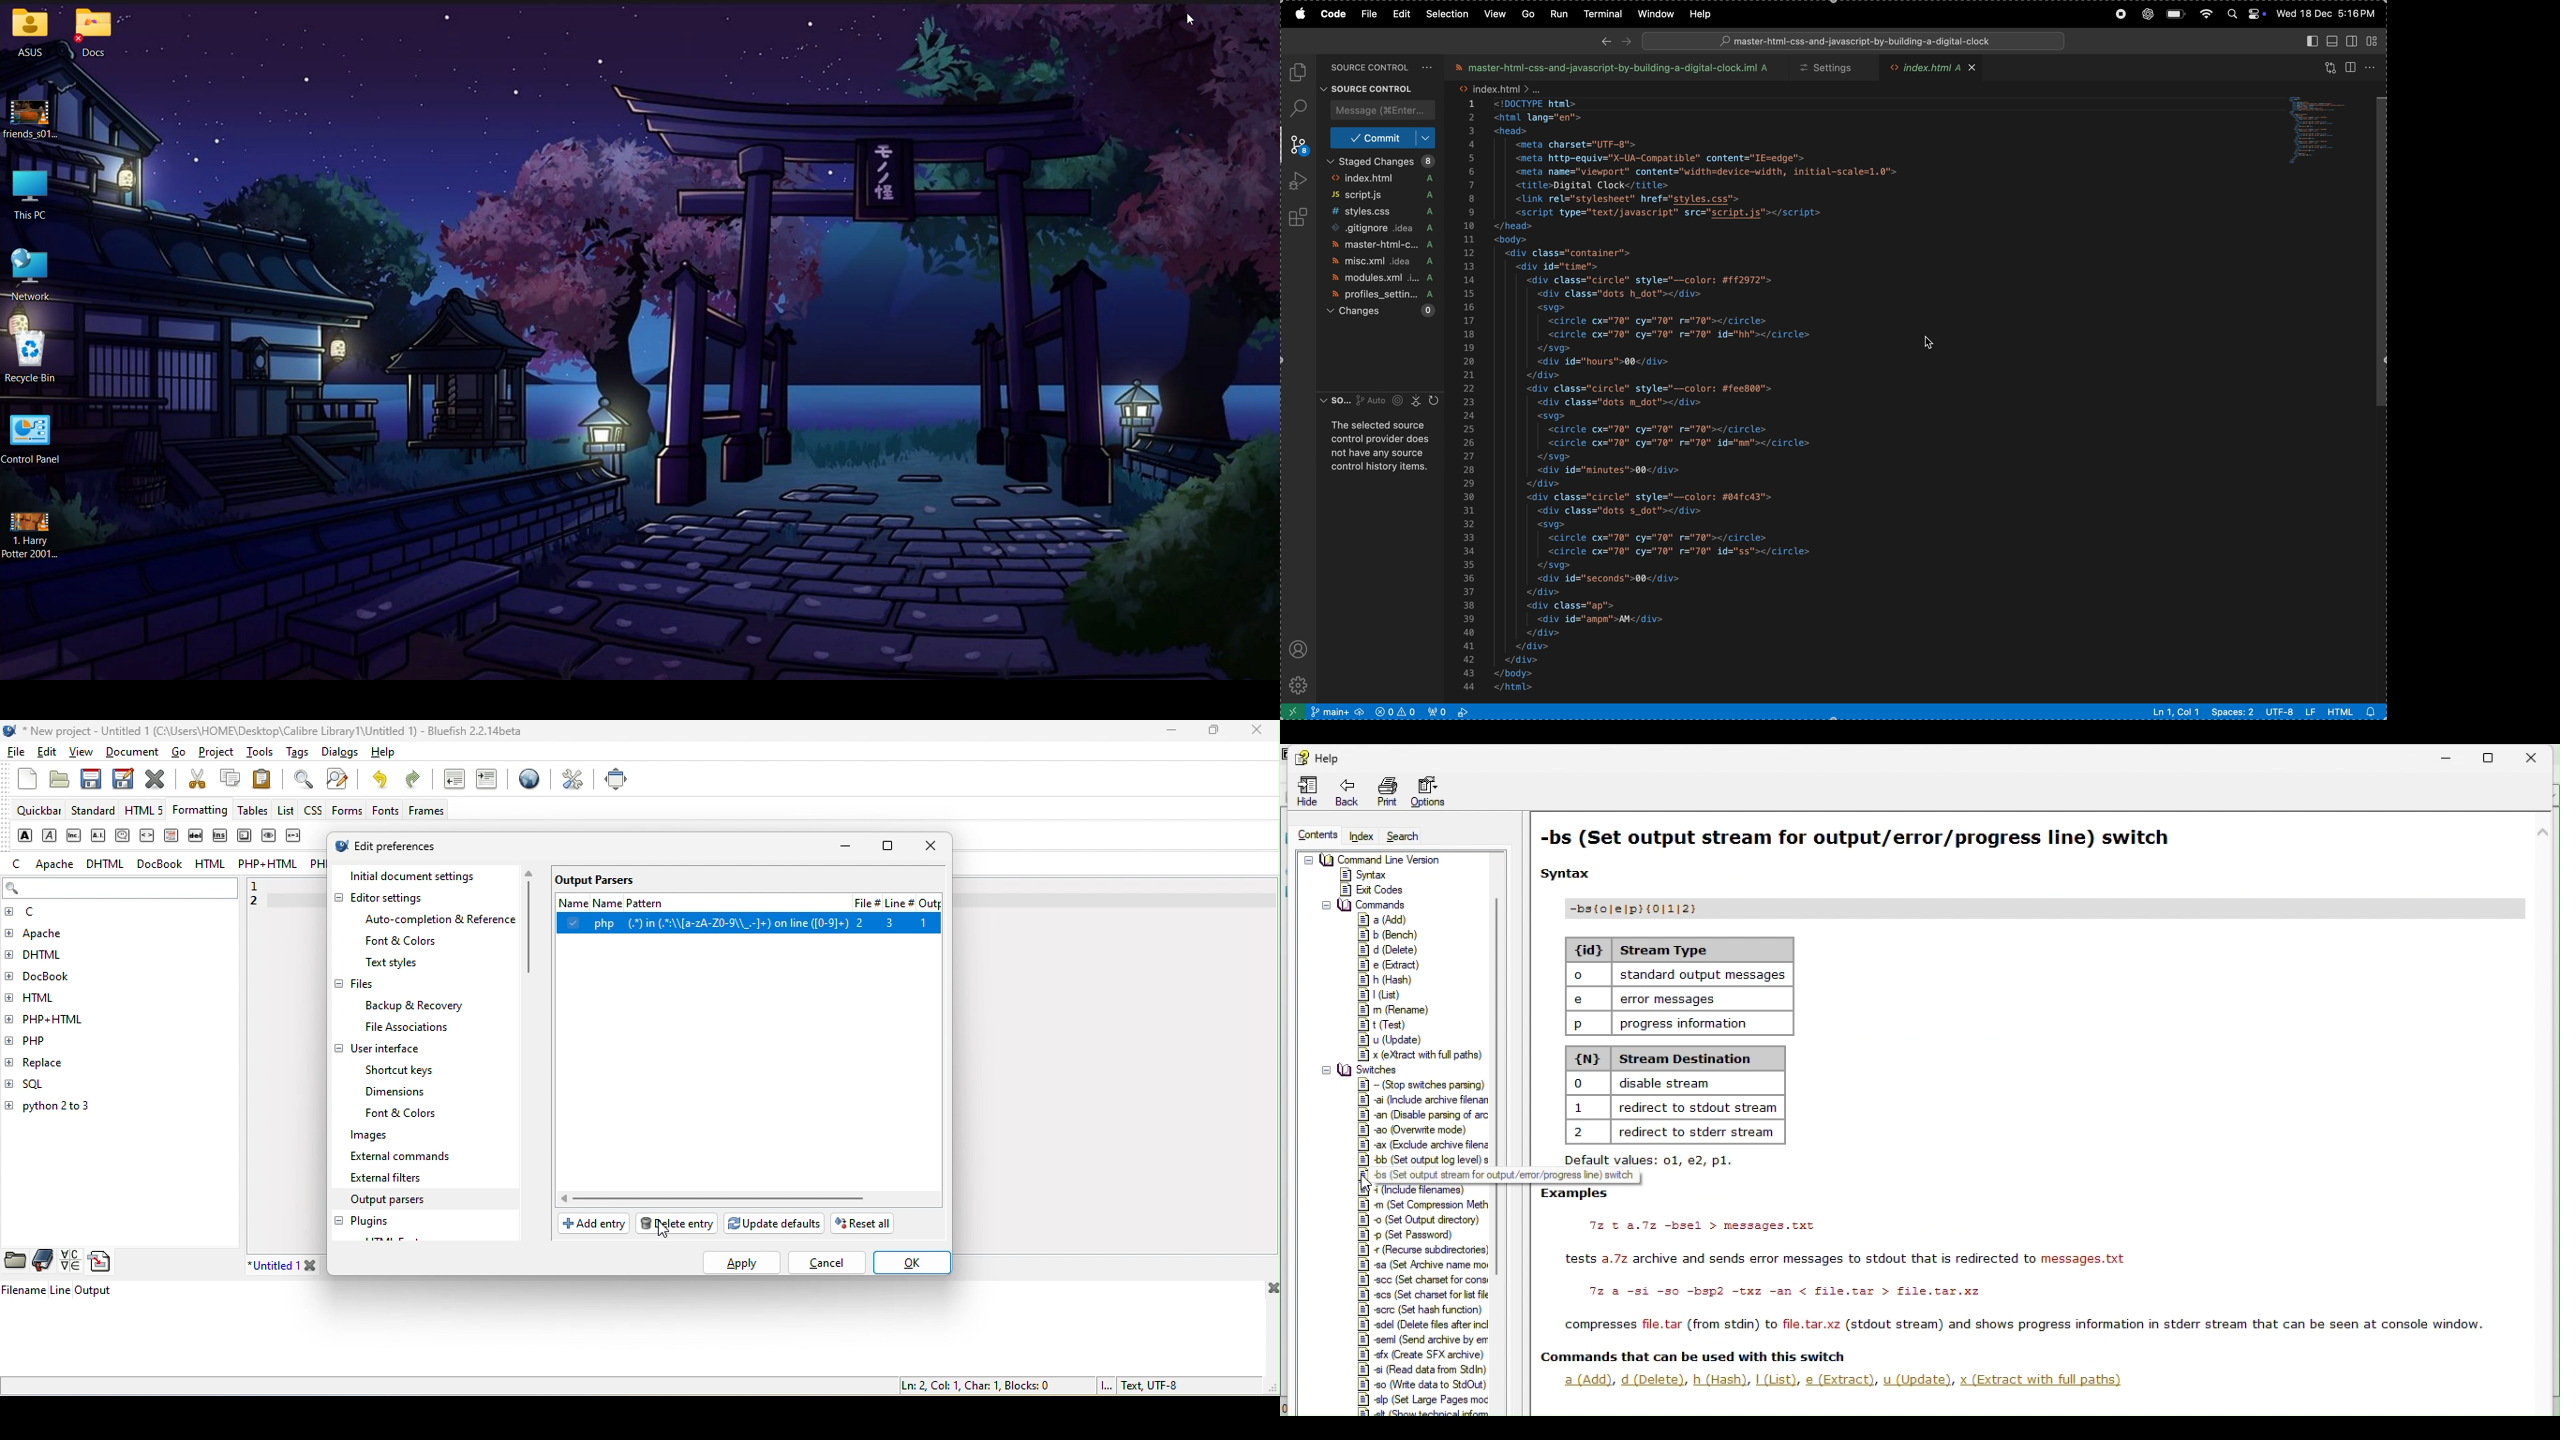 The height and width of the screenshot is (1456, 2576). I want to click on print, so click(1389, 791).